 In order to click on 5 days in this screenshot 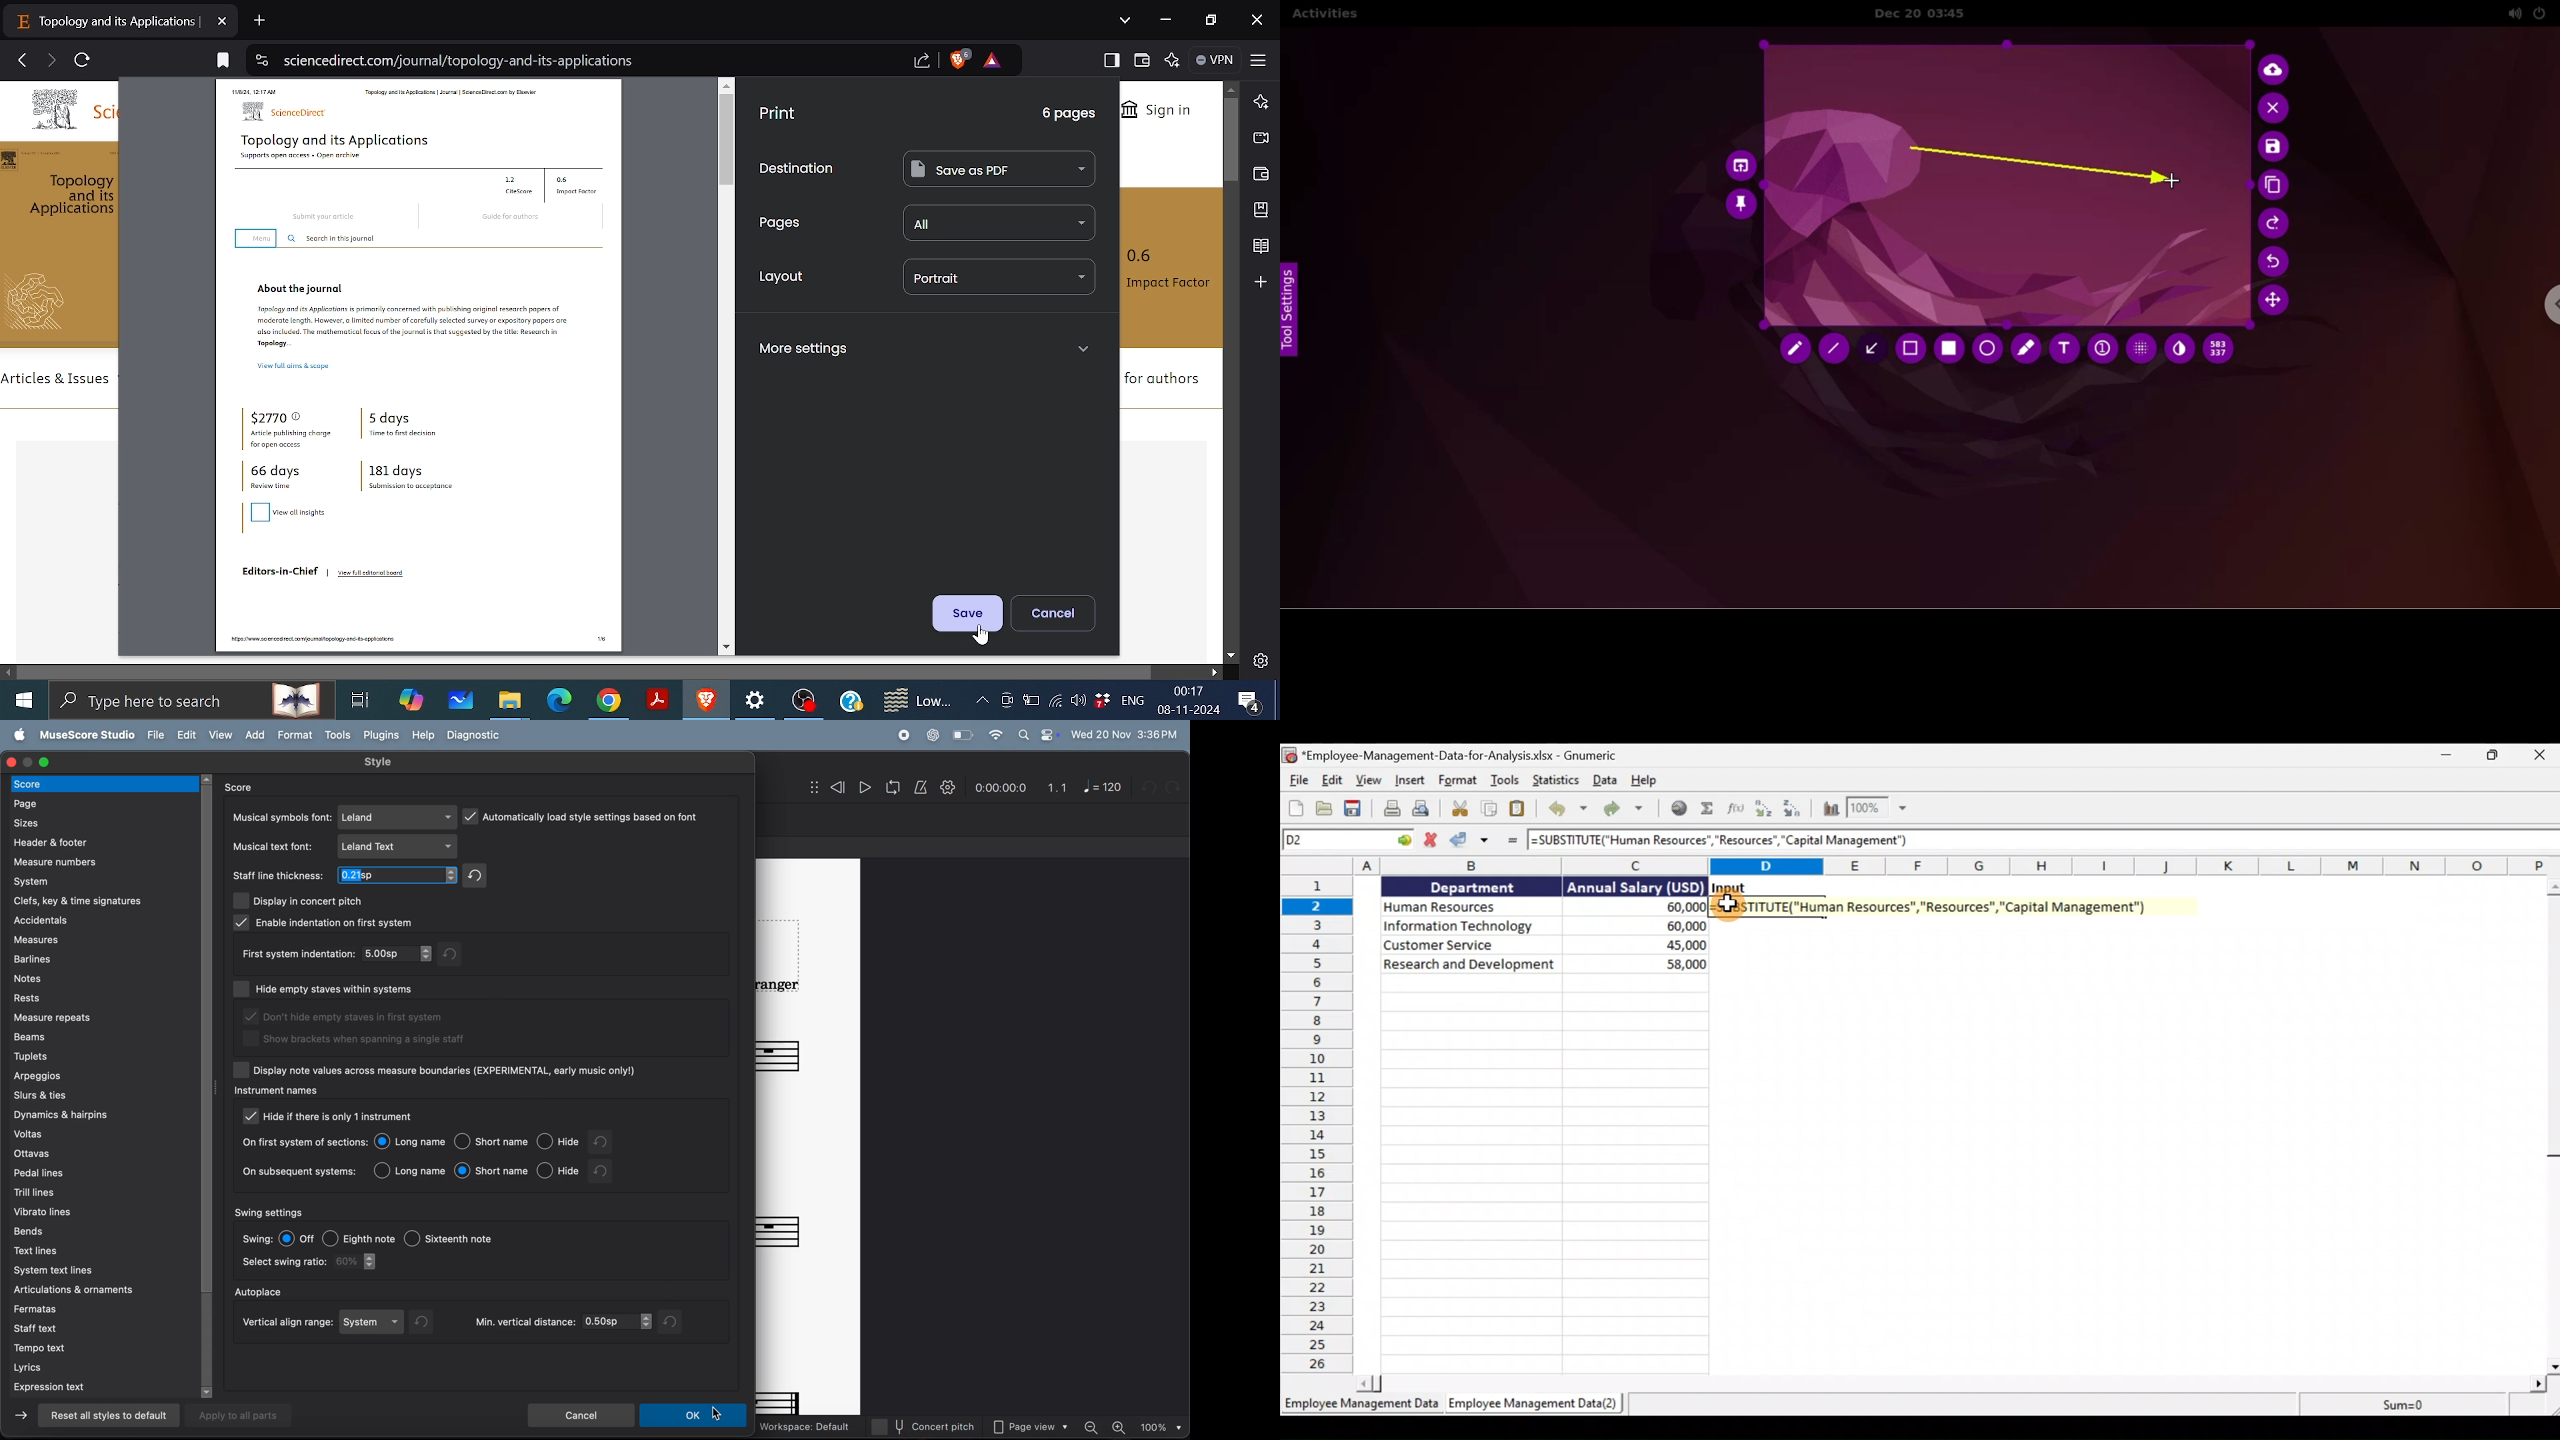, I will do `click(409, 426)`.